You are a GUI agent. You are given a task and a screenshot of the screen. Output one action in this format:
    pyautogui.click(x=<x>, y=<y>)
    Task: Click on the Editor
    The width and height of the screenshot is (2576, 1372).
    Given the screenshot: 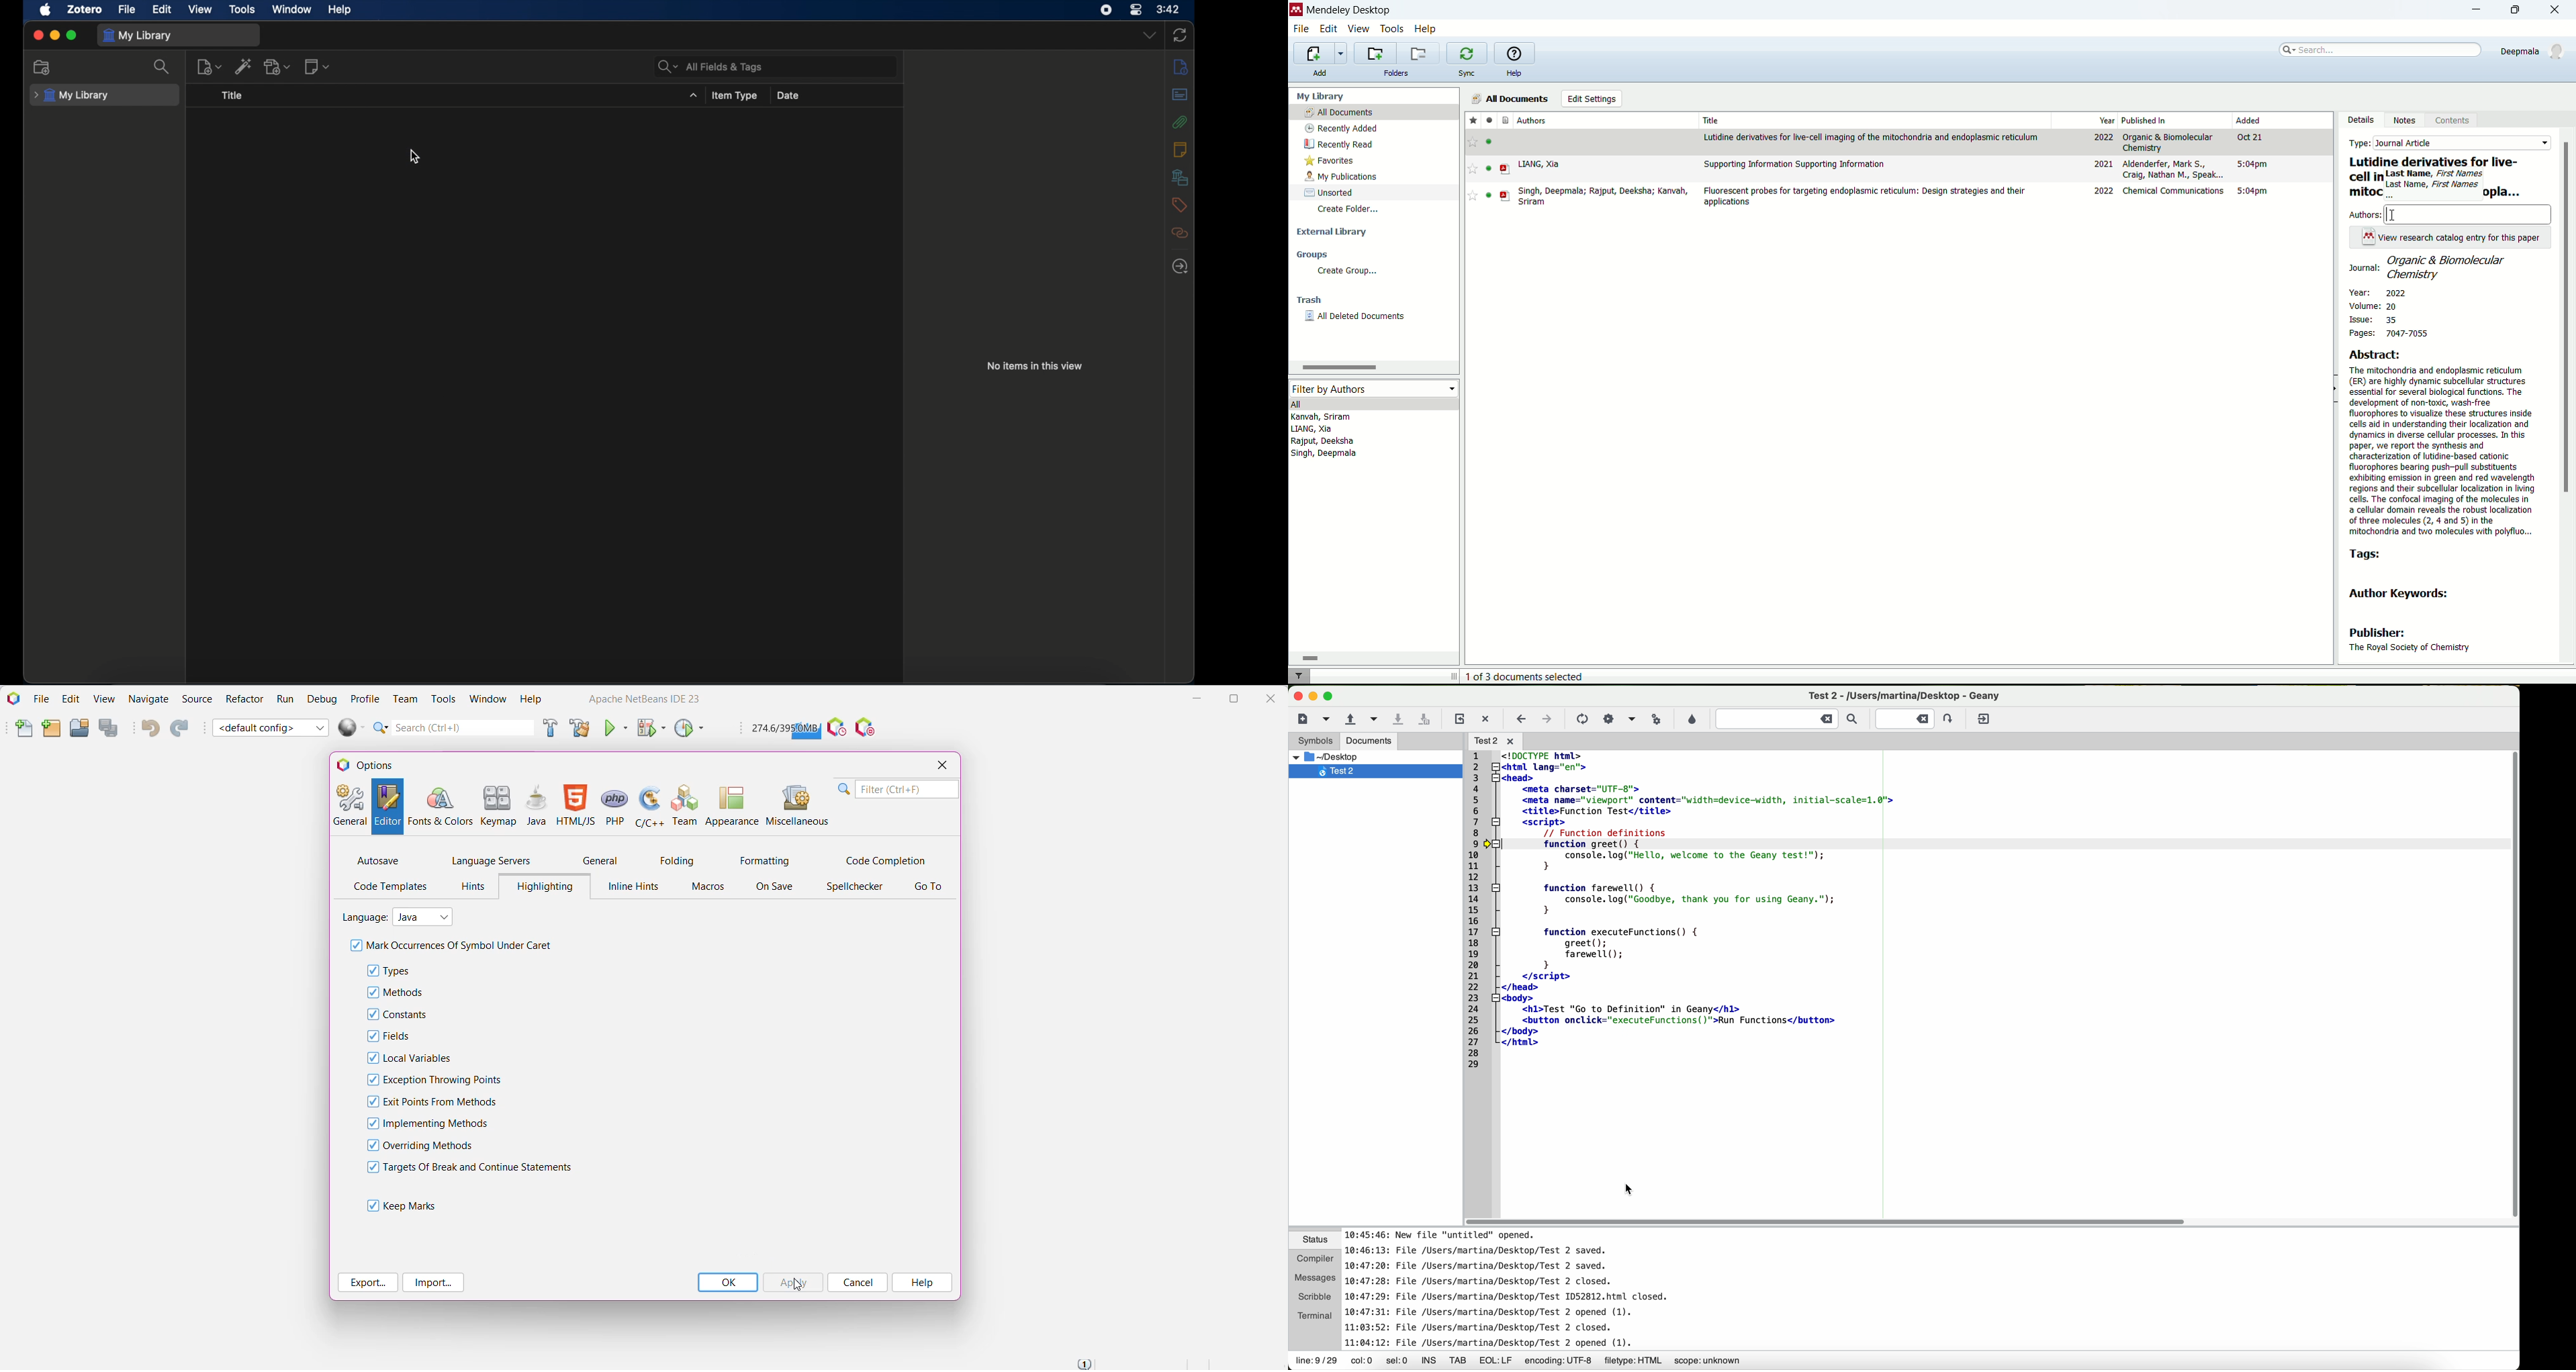 What is the action you would take?
    pyautogui.click(x=389, y=807)
    